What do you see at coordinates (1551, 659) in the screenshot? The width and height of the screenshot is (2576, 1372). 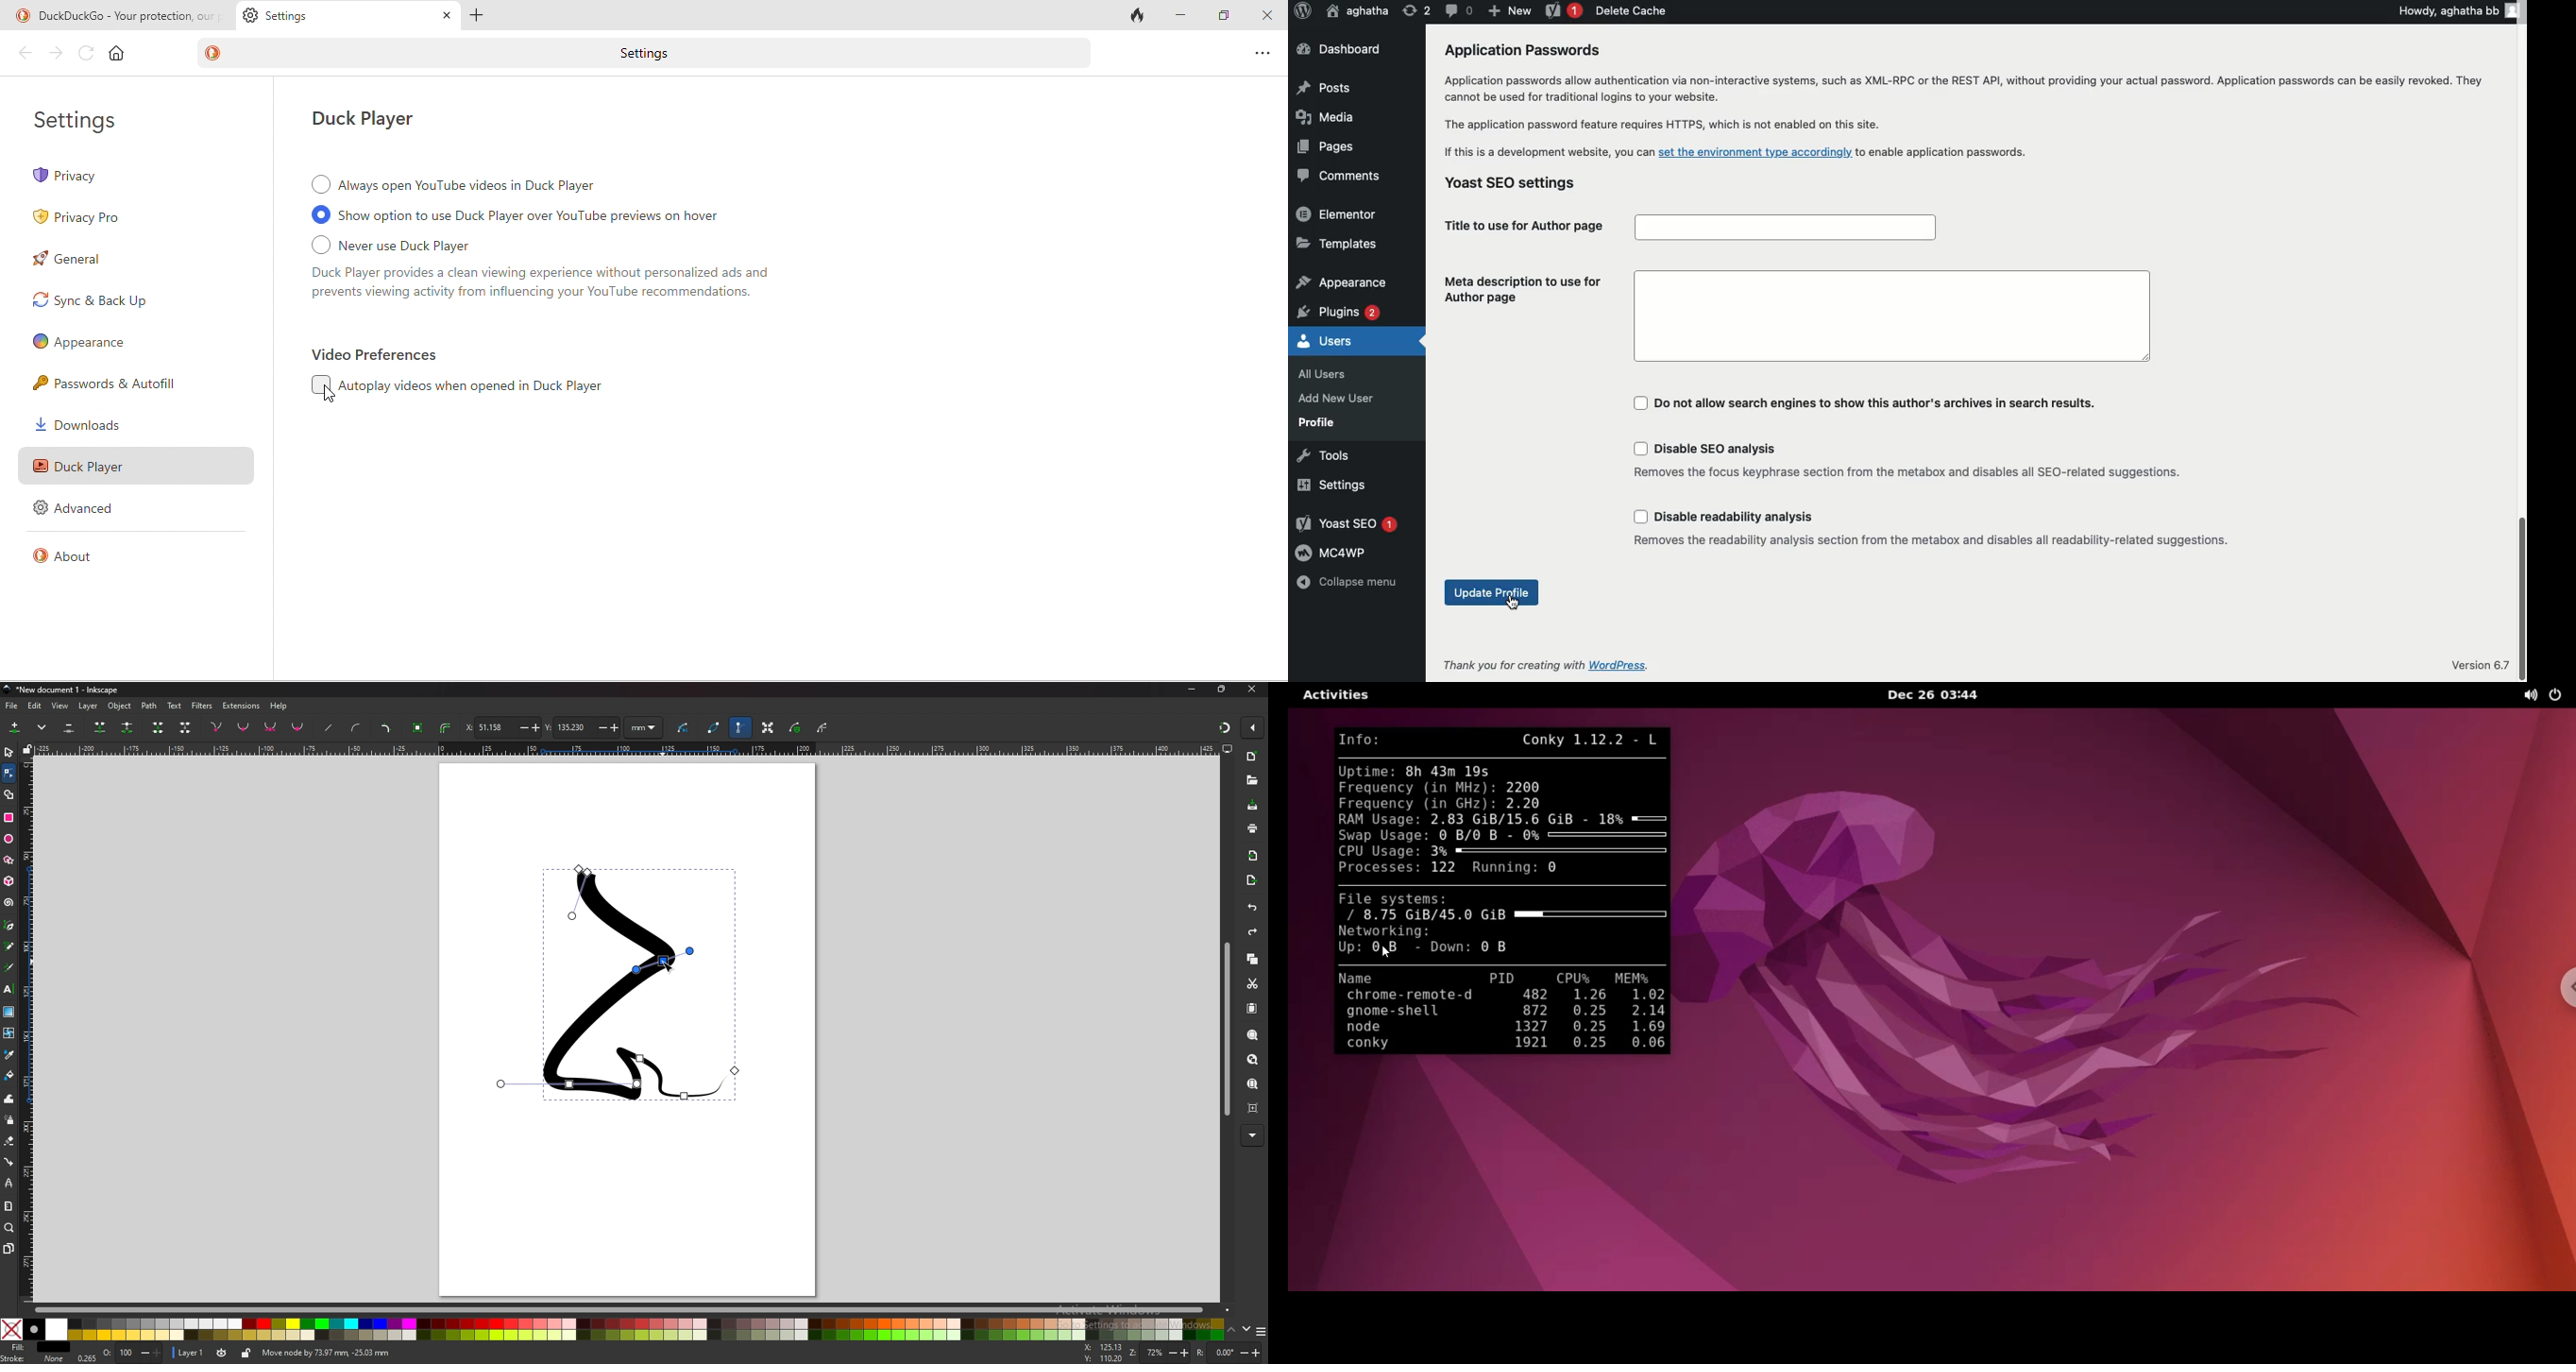 I see `Thank you for creating with WordPress.` at bounding box center [1551, 659].